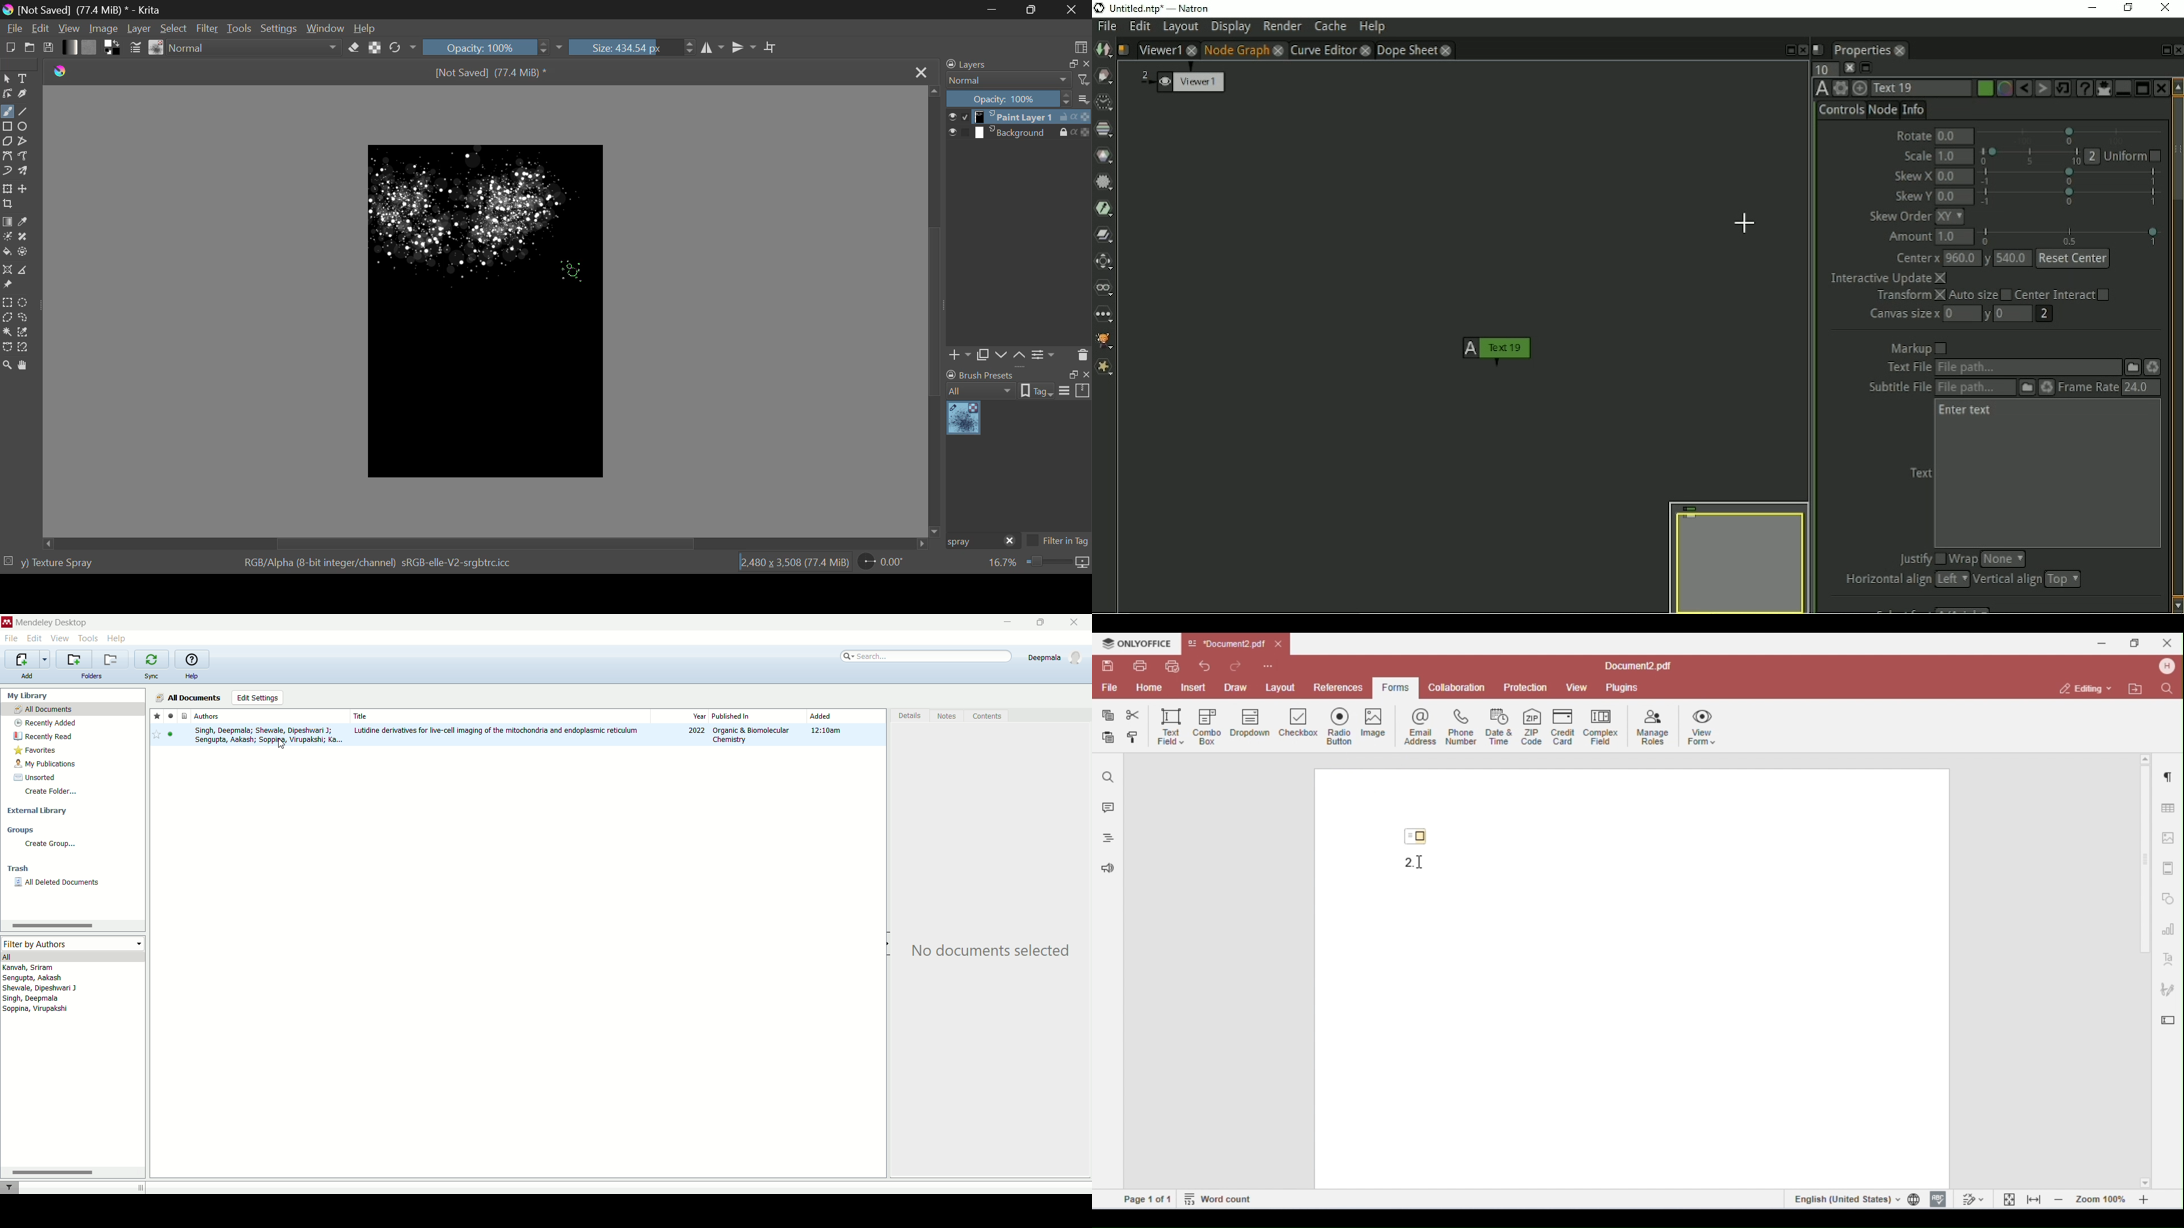 The height and width of the screenshot is (1232, 2184). What do you see at coordinates (1054, 656) in the screenshot?
I see `account details` at bounding box center [1054, 656].